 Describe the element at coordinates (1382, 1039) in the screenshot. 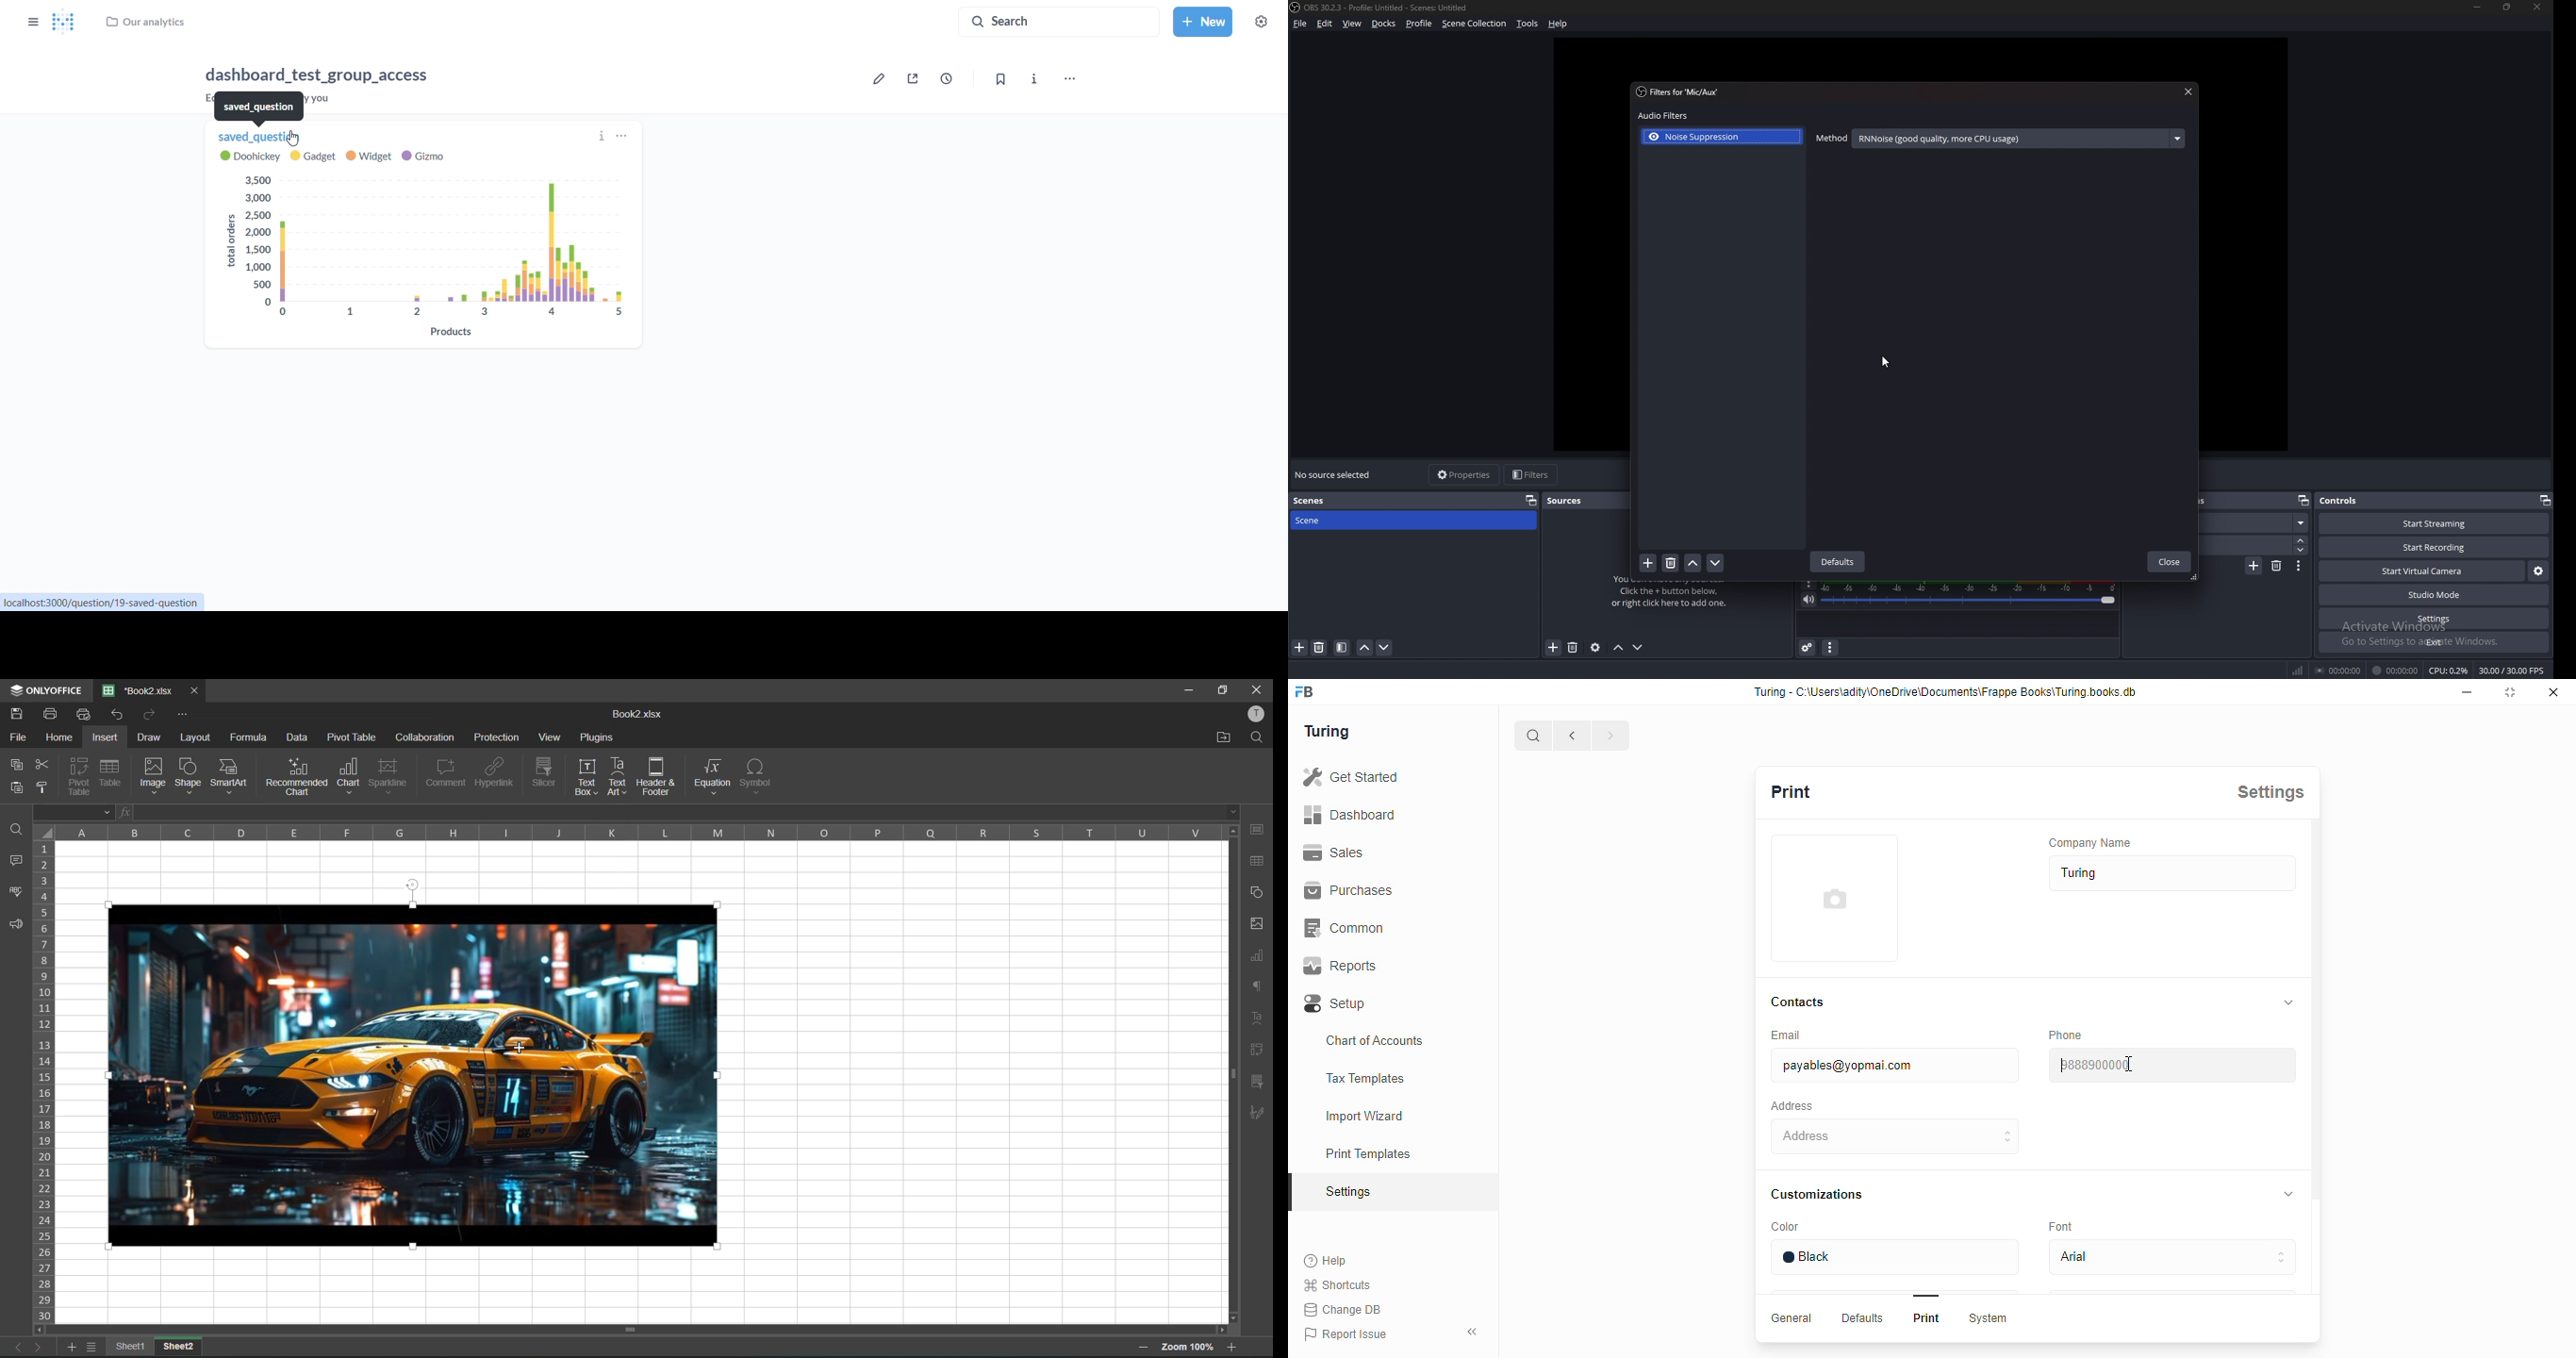

I see `Chart of Accounts` at that location.